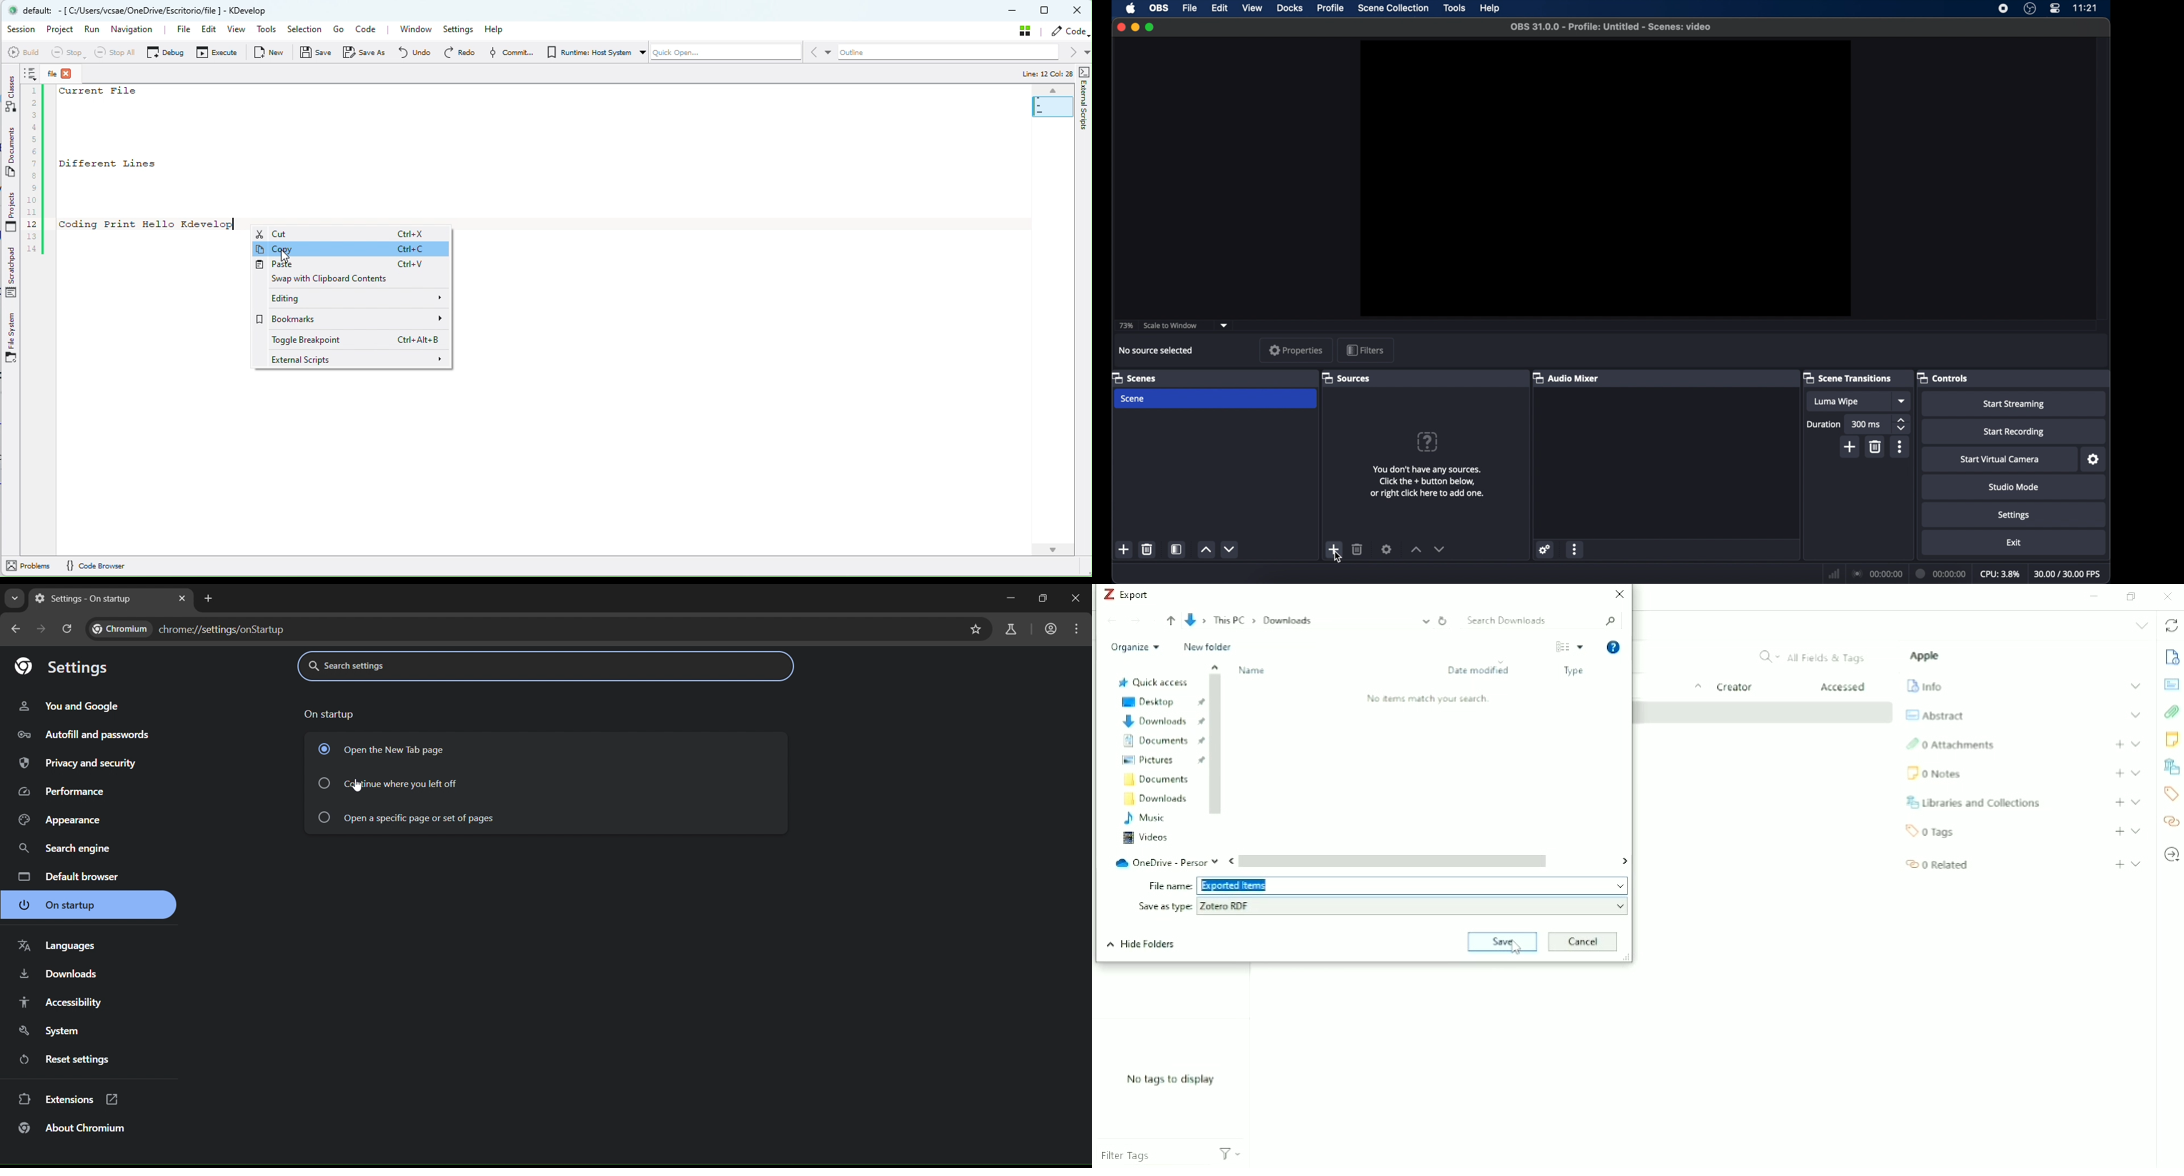  What do you see at coordinates (1153, 621) in the screenshot?
I see `Recent locations` at bounding box center [1153, 621].